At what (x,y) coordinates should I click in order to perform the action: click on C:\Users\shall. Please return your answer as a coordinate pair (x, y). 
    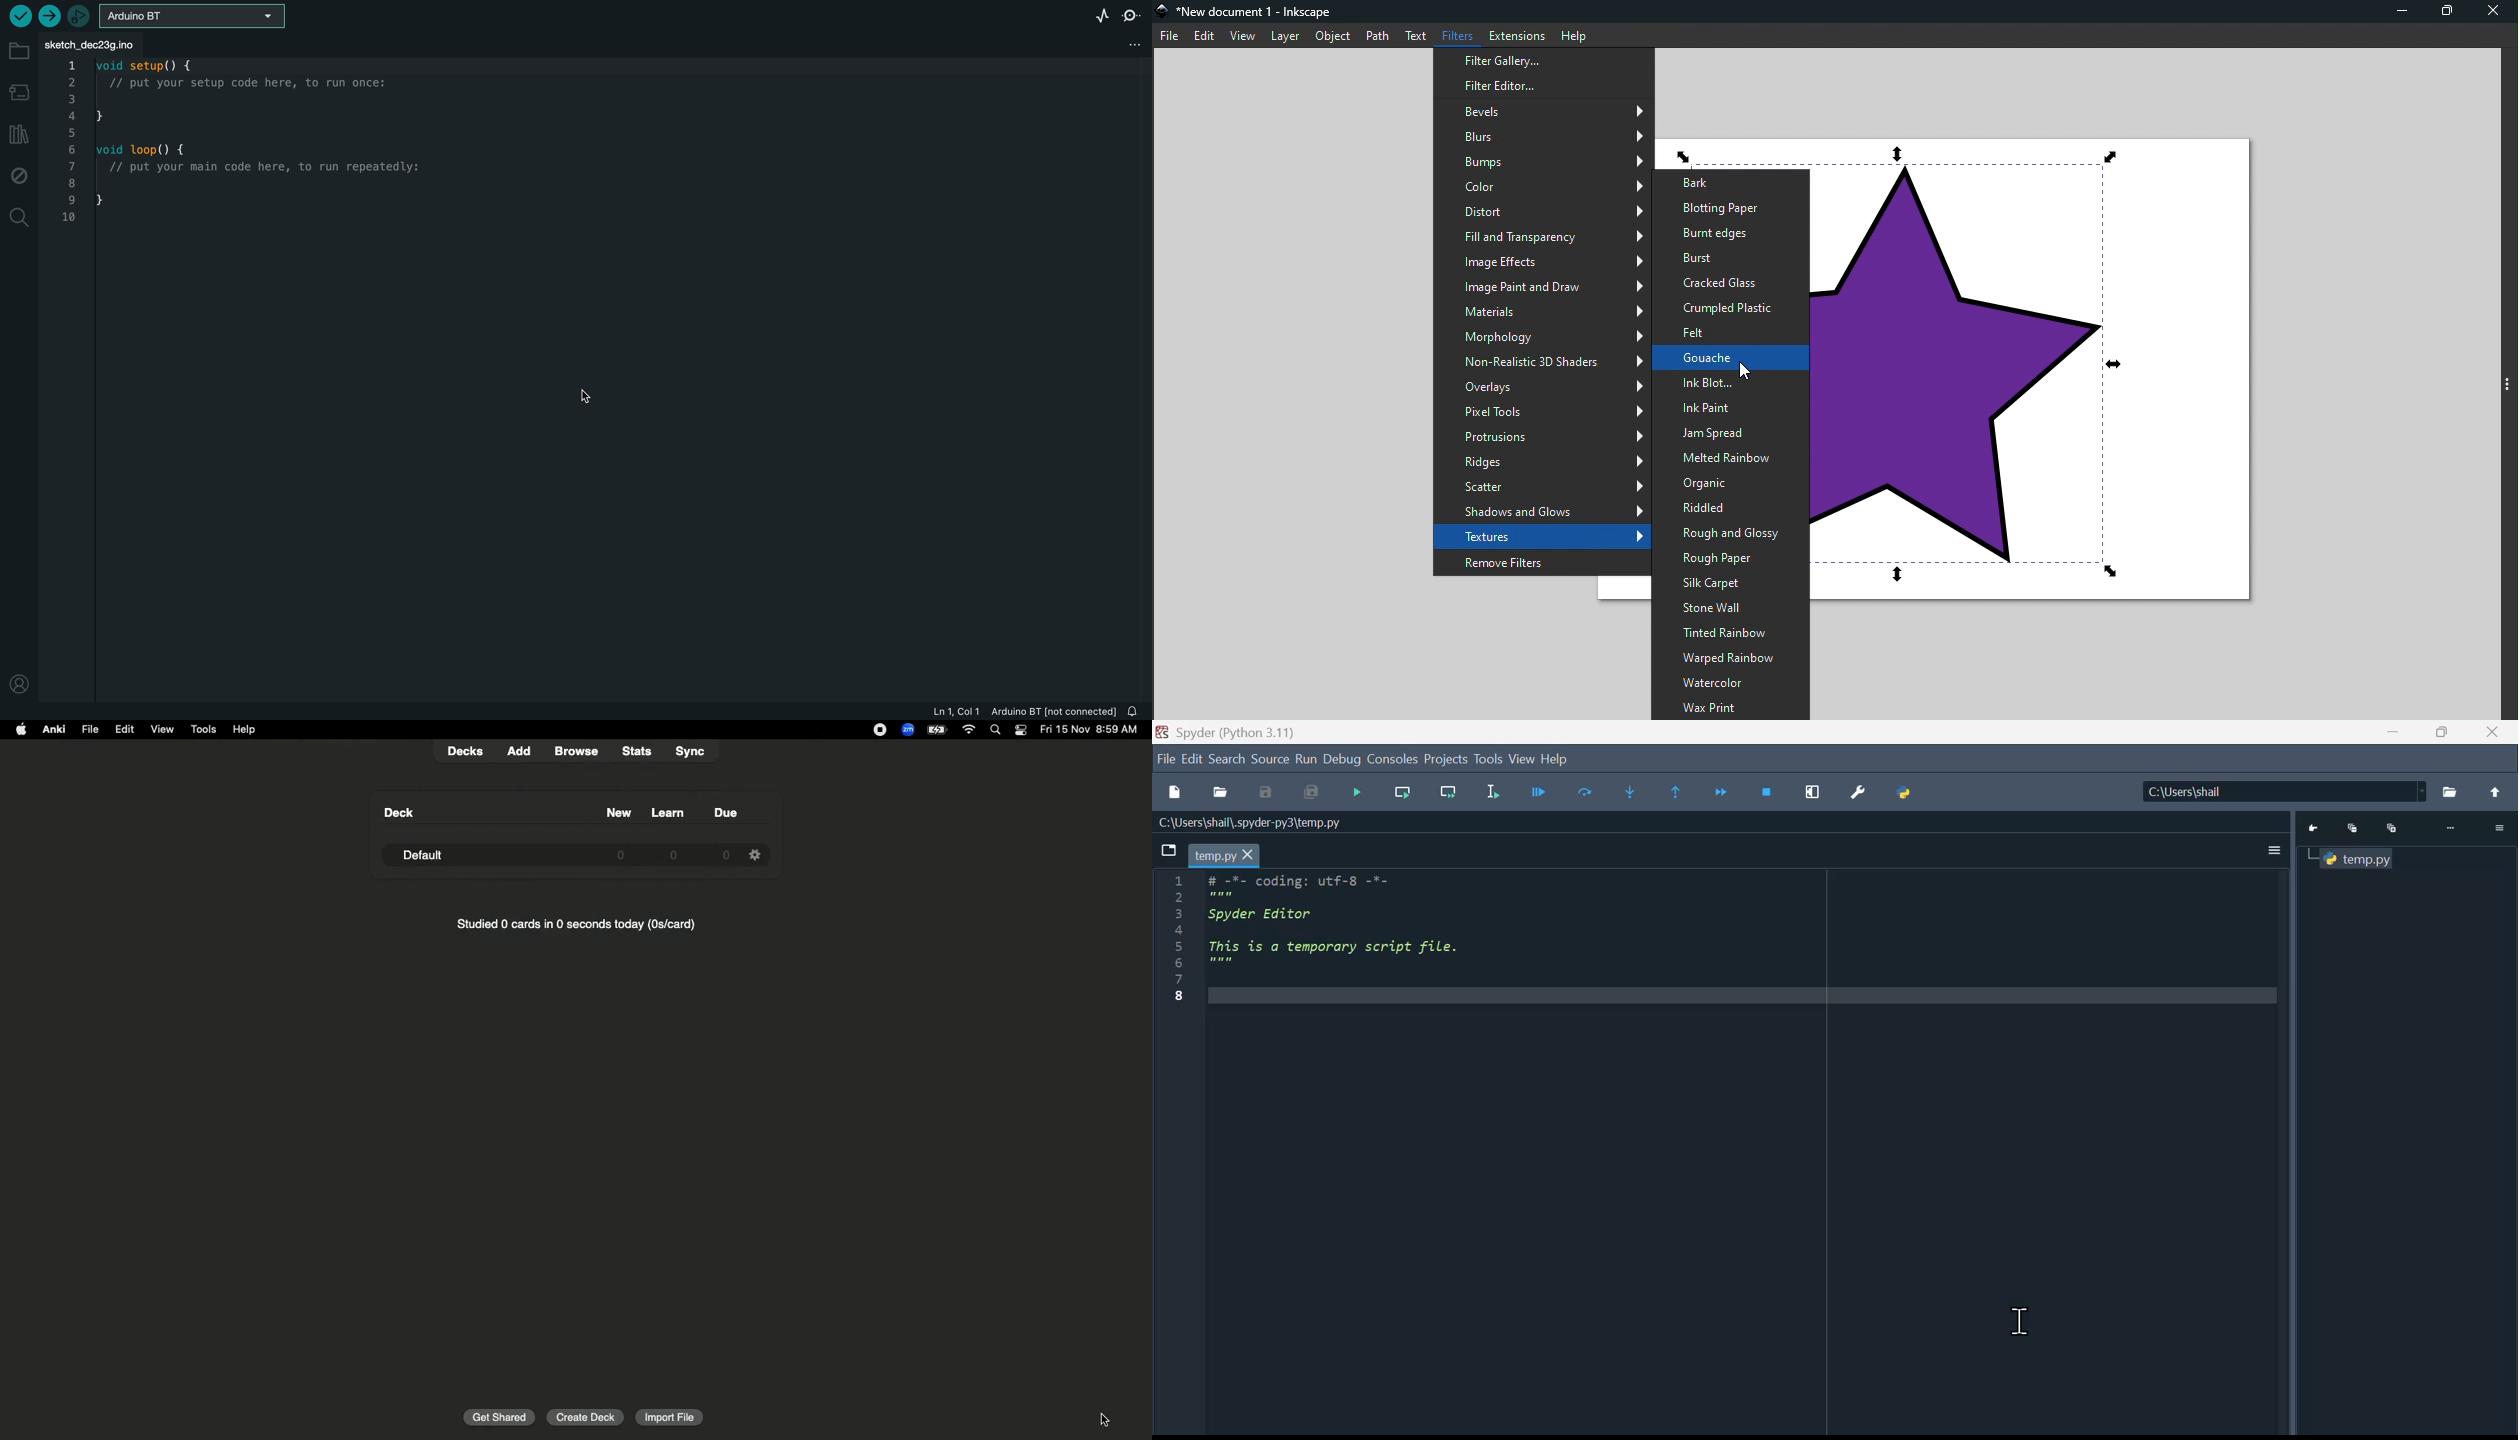
    Looking at the image, I should click on (2282, 791).